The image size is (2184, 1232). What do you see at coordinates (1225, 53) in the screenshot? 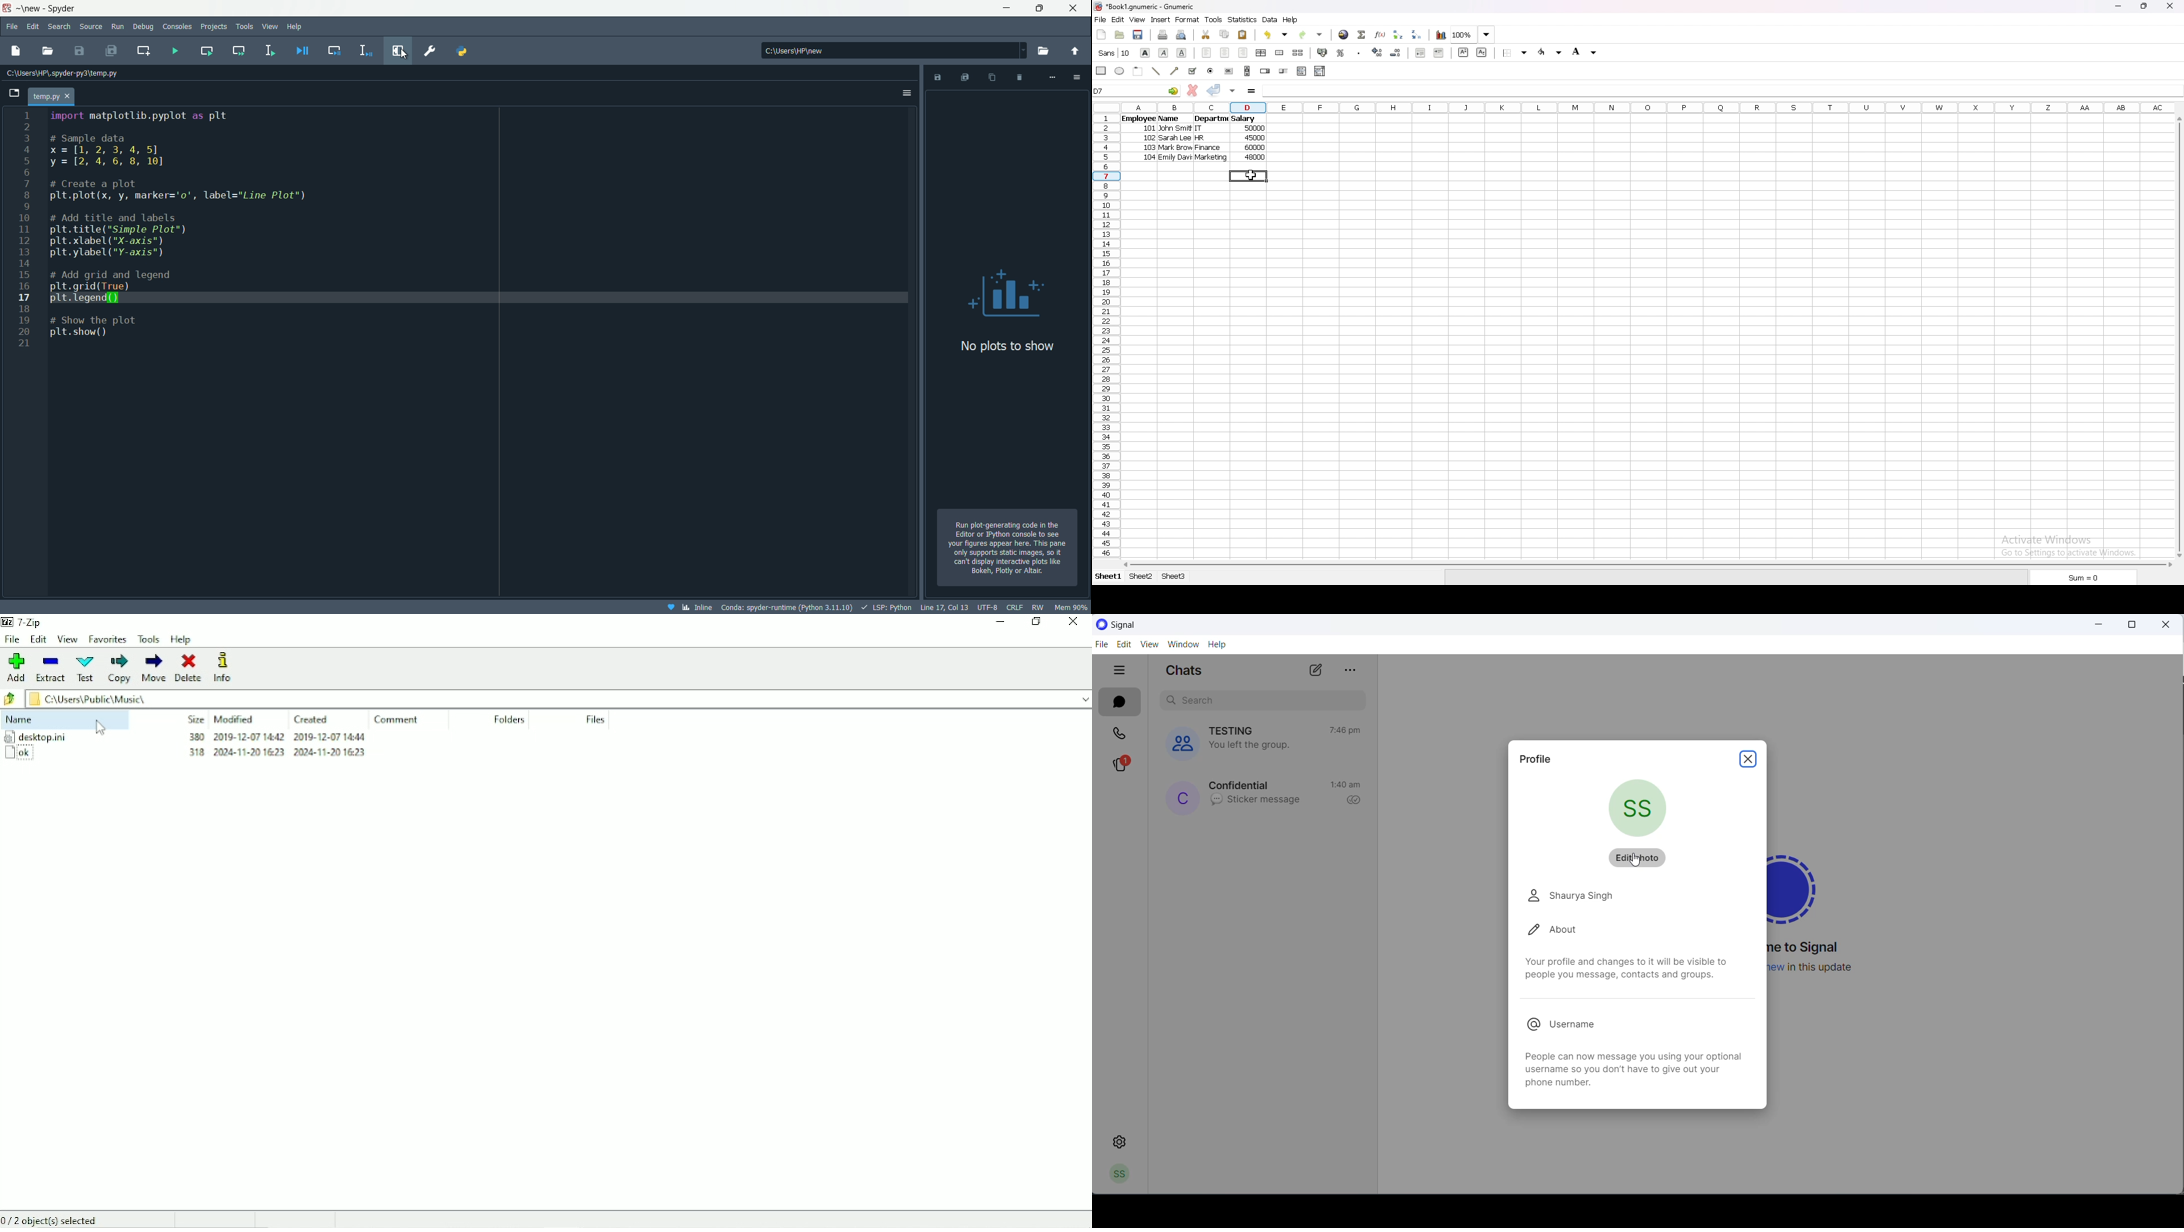
I see `centre` at bounding box center [1225, 53].